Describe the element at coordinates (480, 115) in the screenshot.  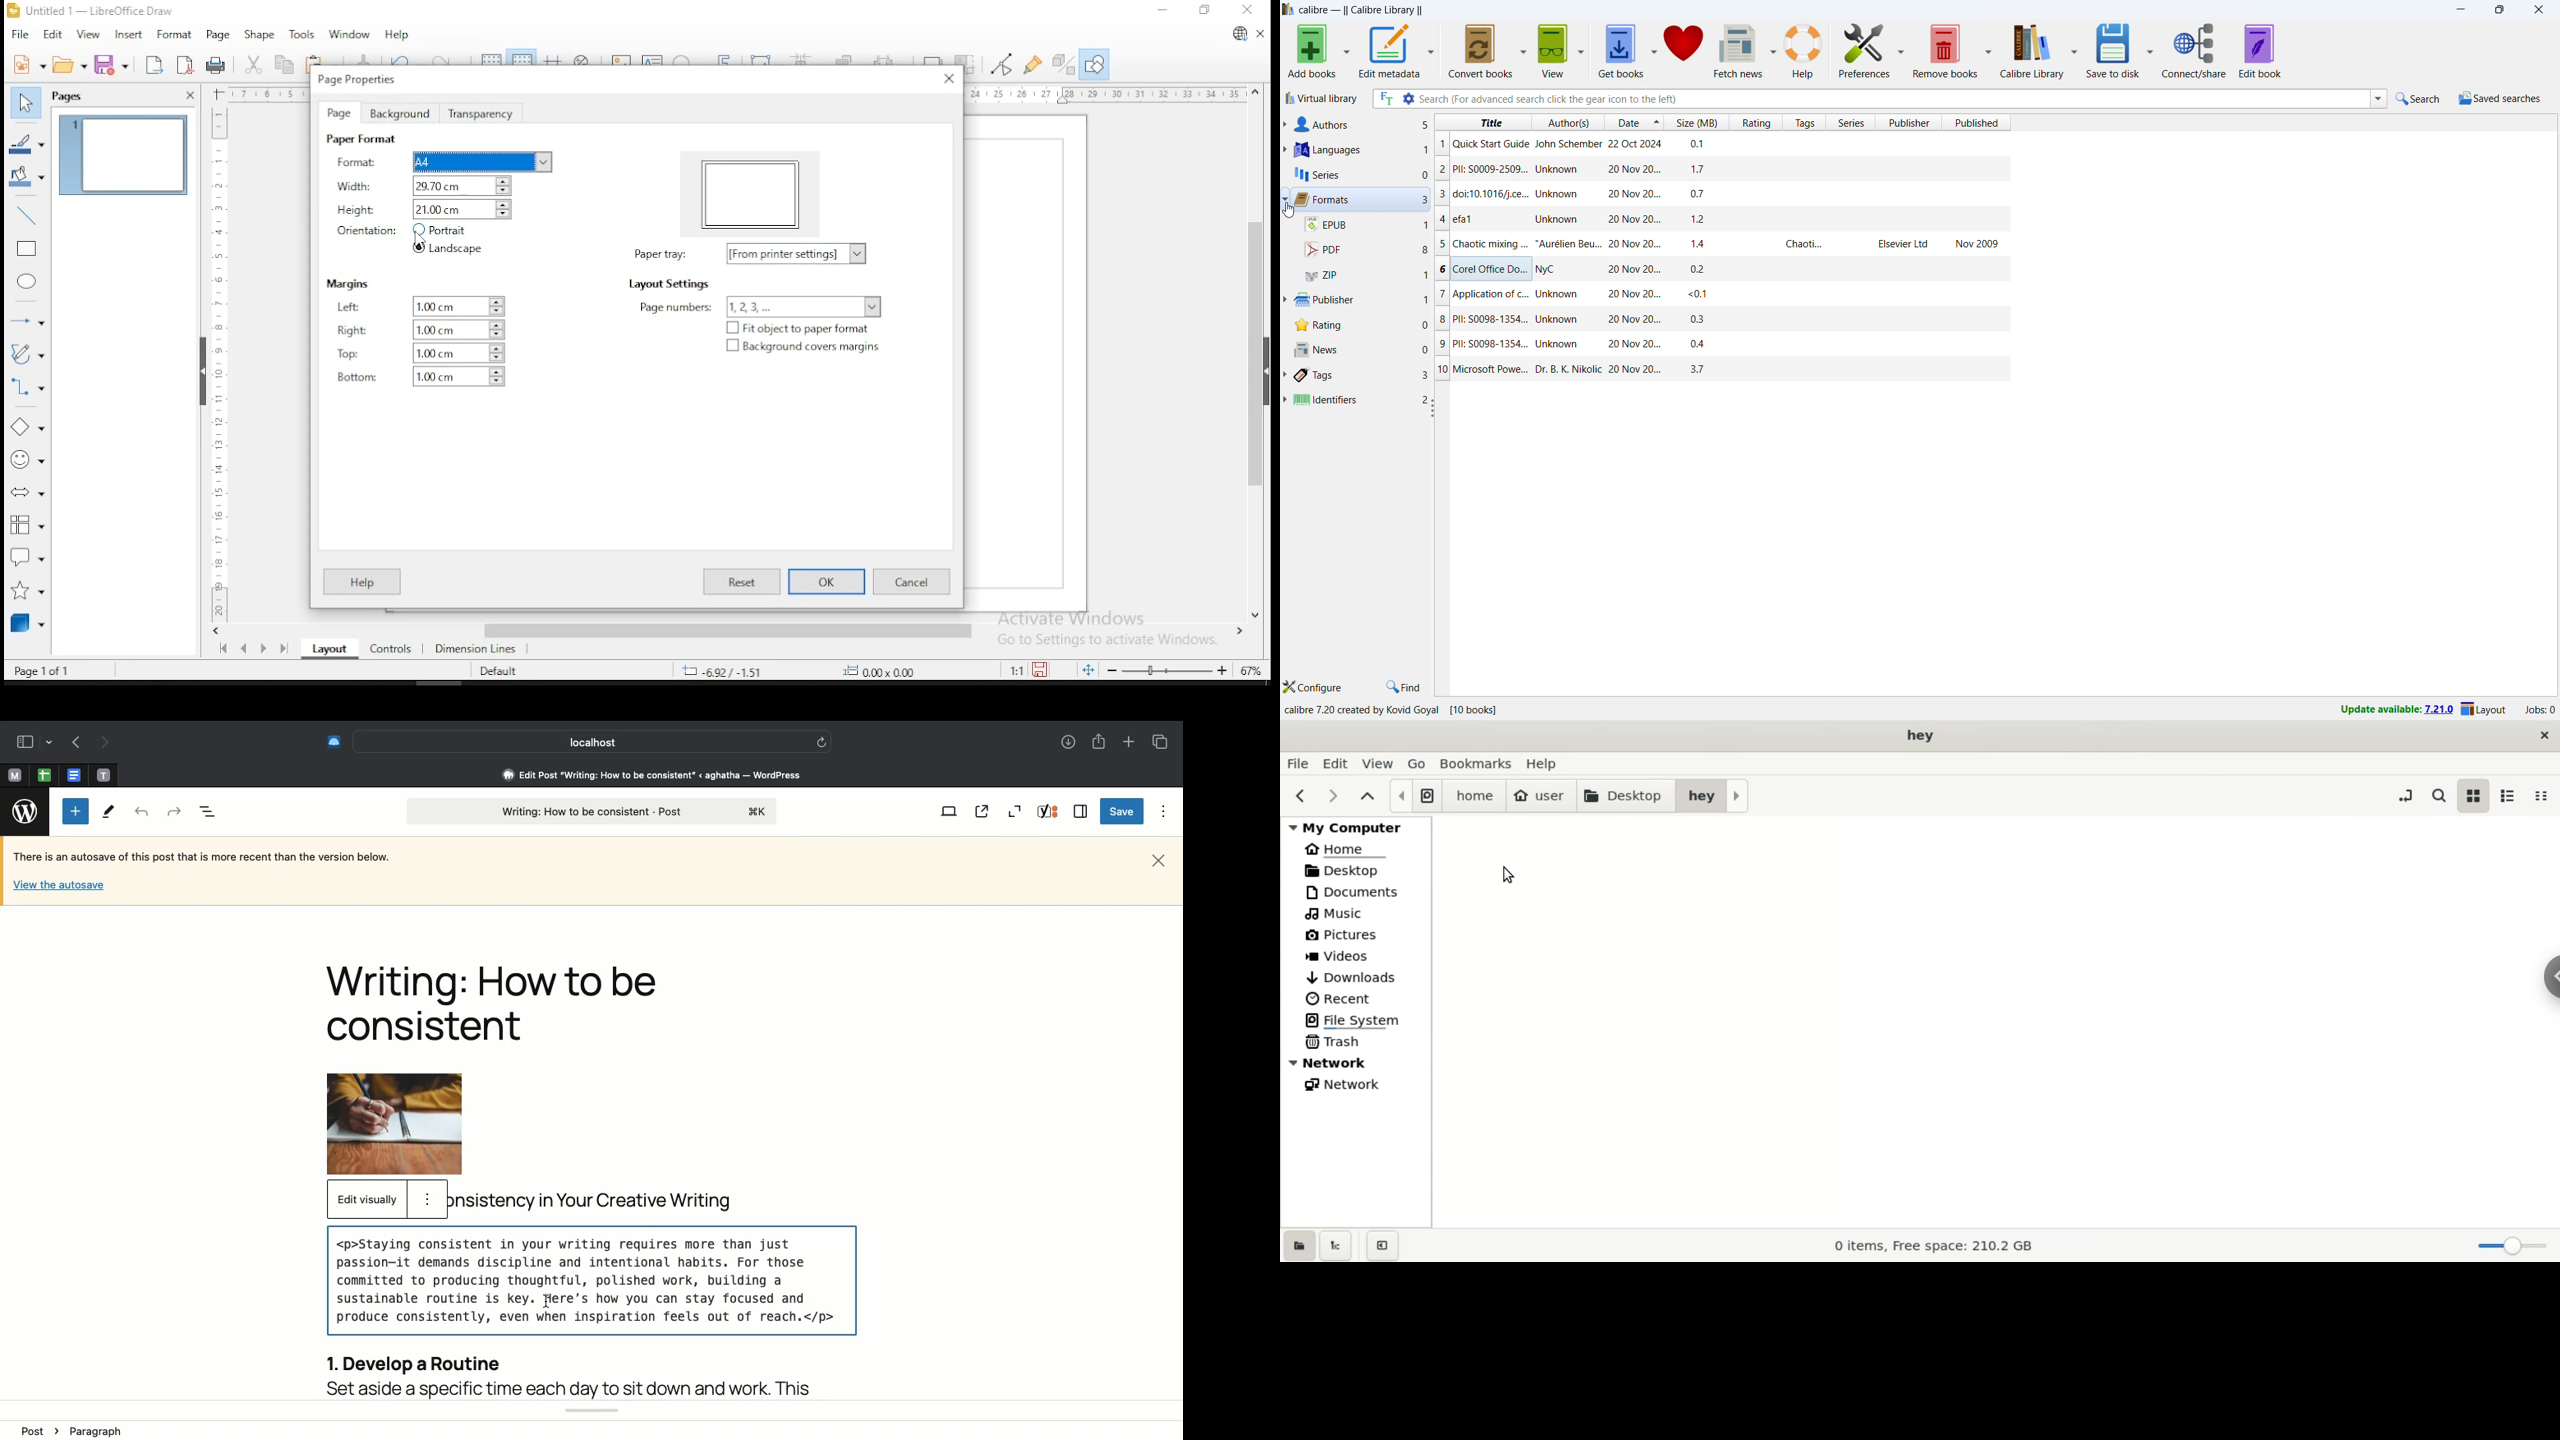
I see `transperency` at that location.